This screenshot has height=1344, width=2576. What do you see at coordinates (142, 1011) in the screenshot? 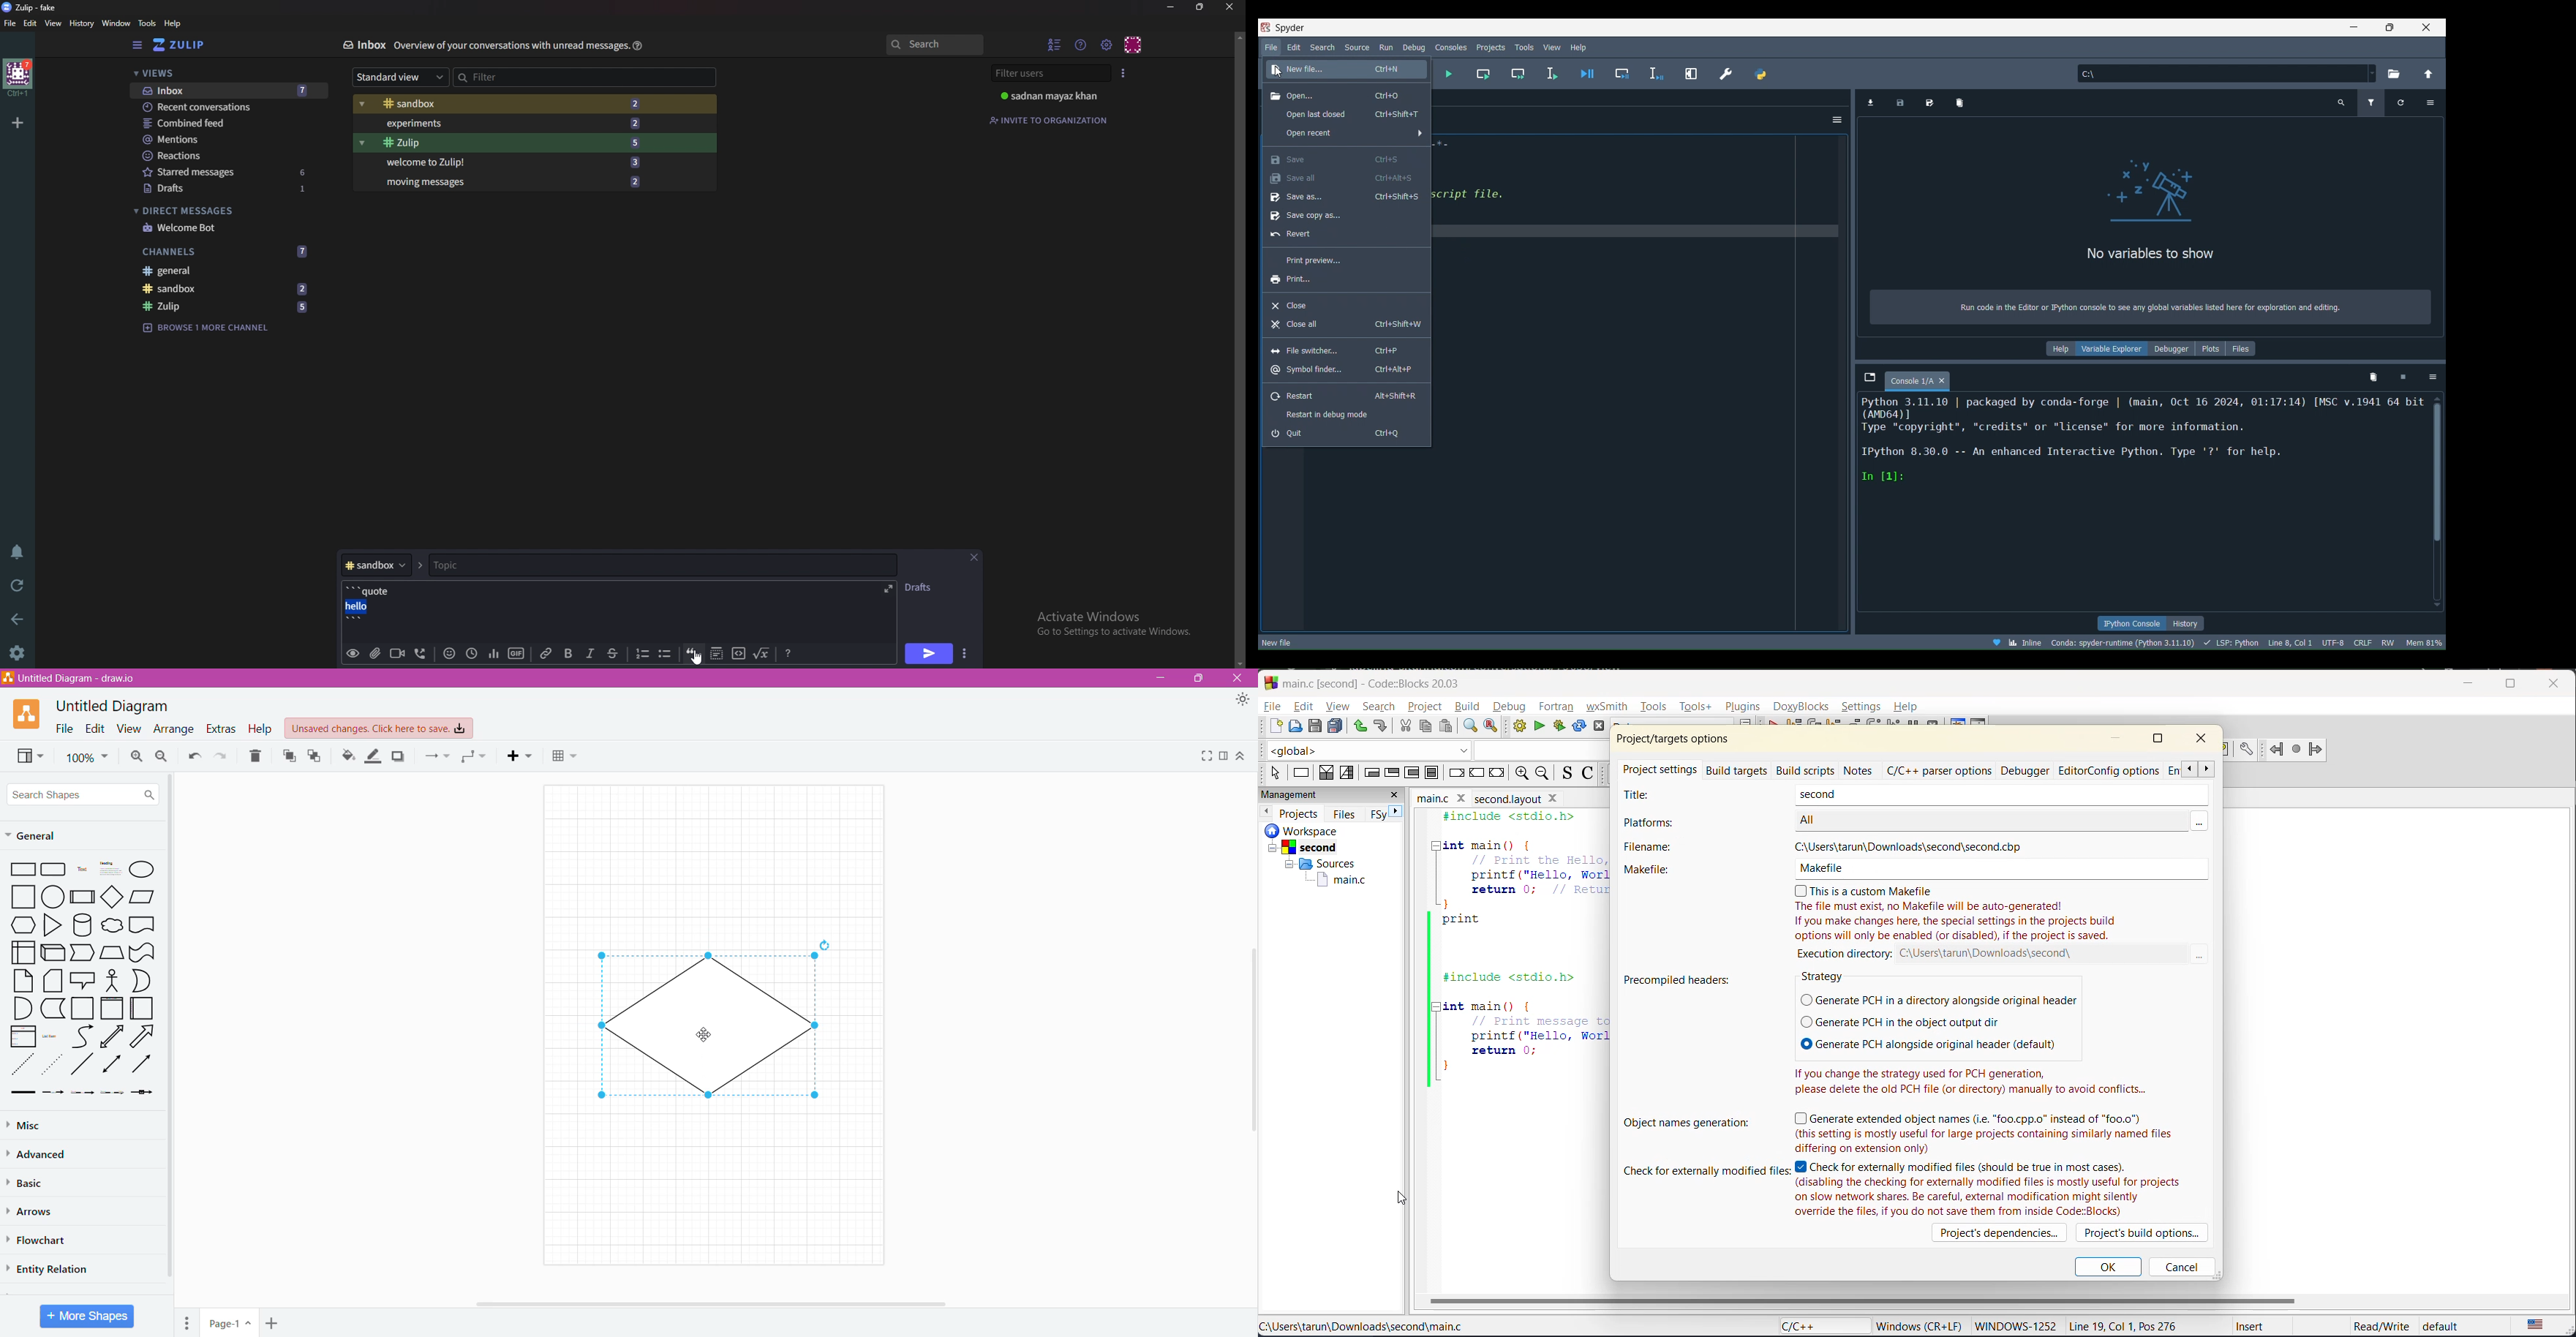
I see `Horizontal Container` at bounding box center [142, 1011].